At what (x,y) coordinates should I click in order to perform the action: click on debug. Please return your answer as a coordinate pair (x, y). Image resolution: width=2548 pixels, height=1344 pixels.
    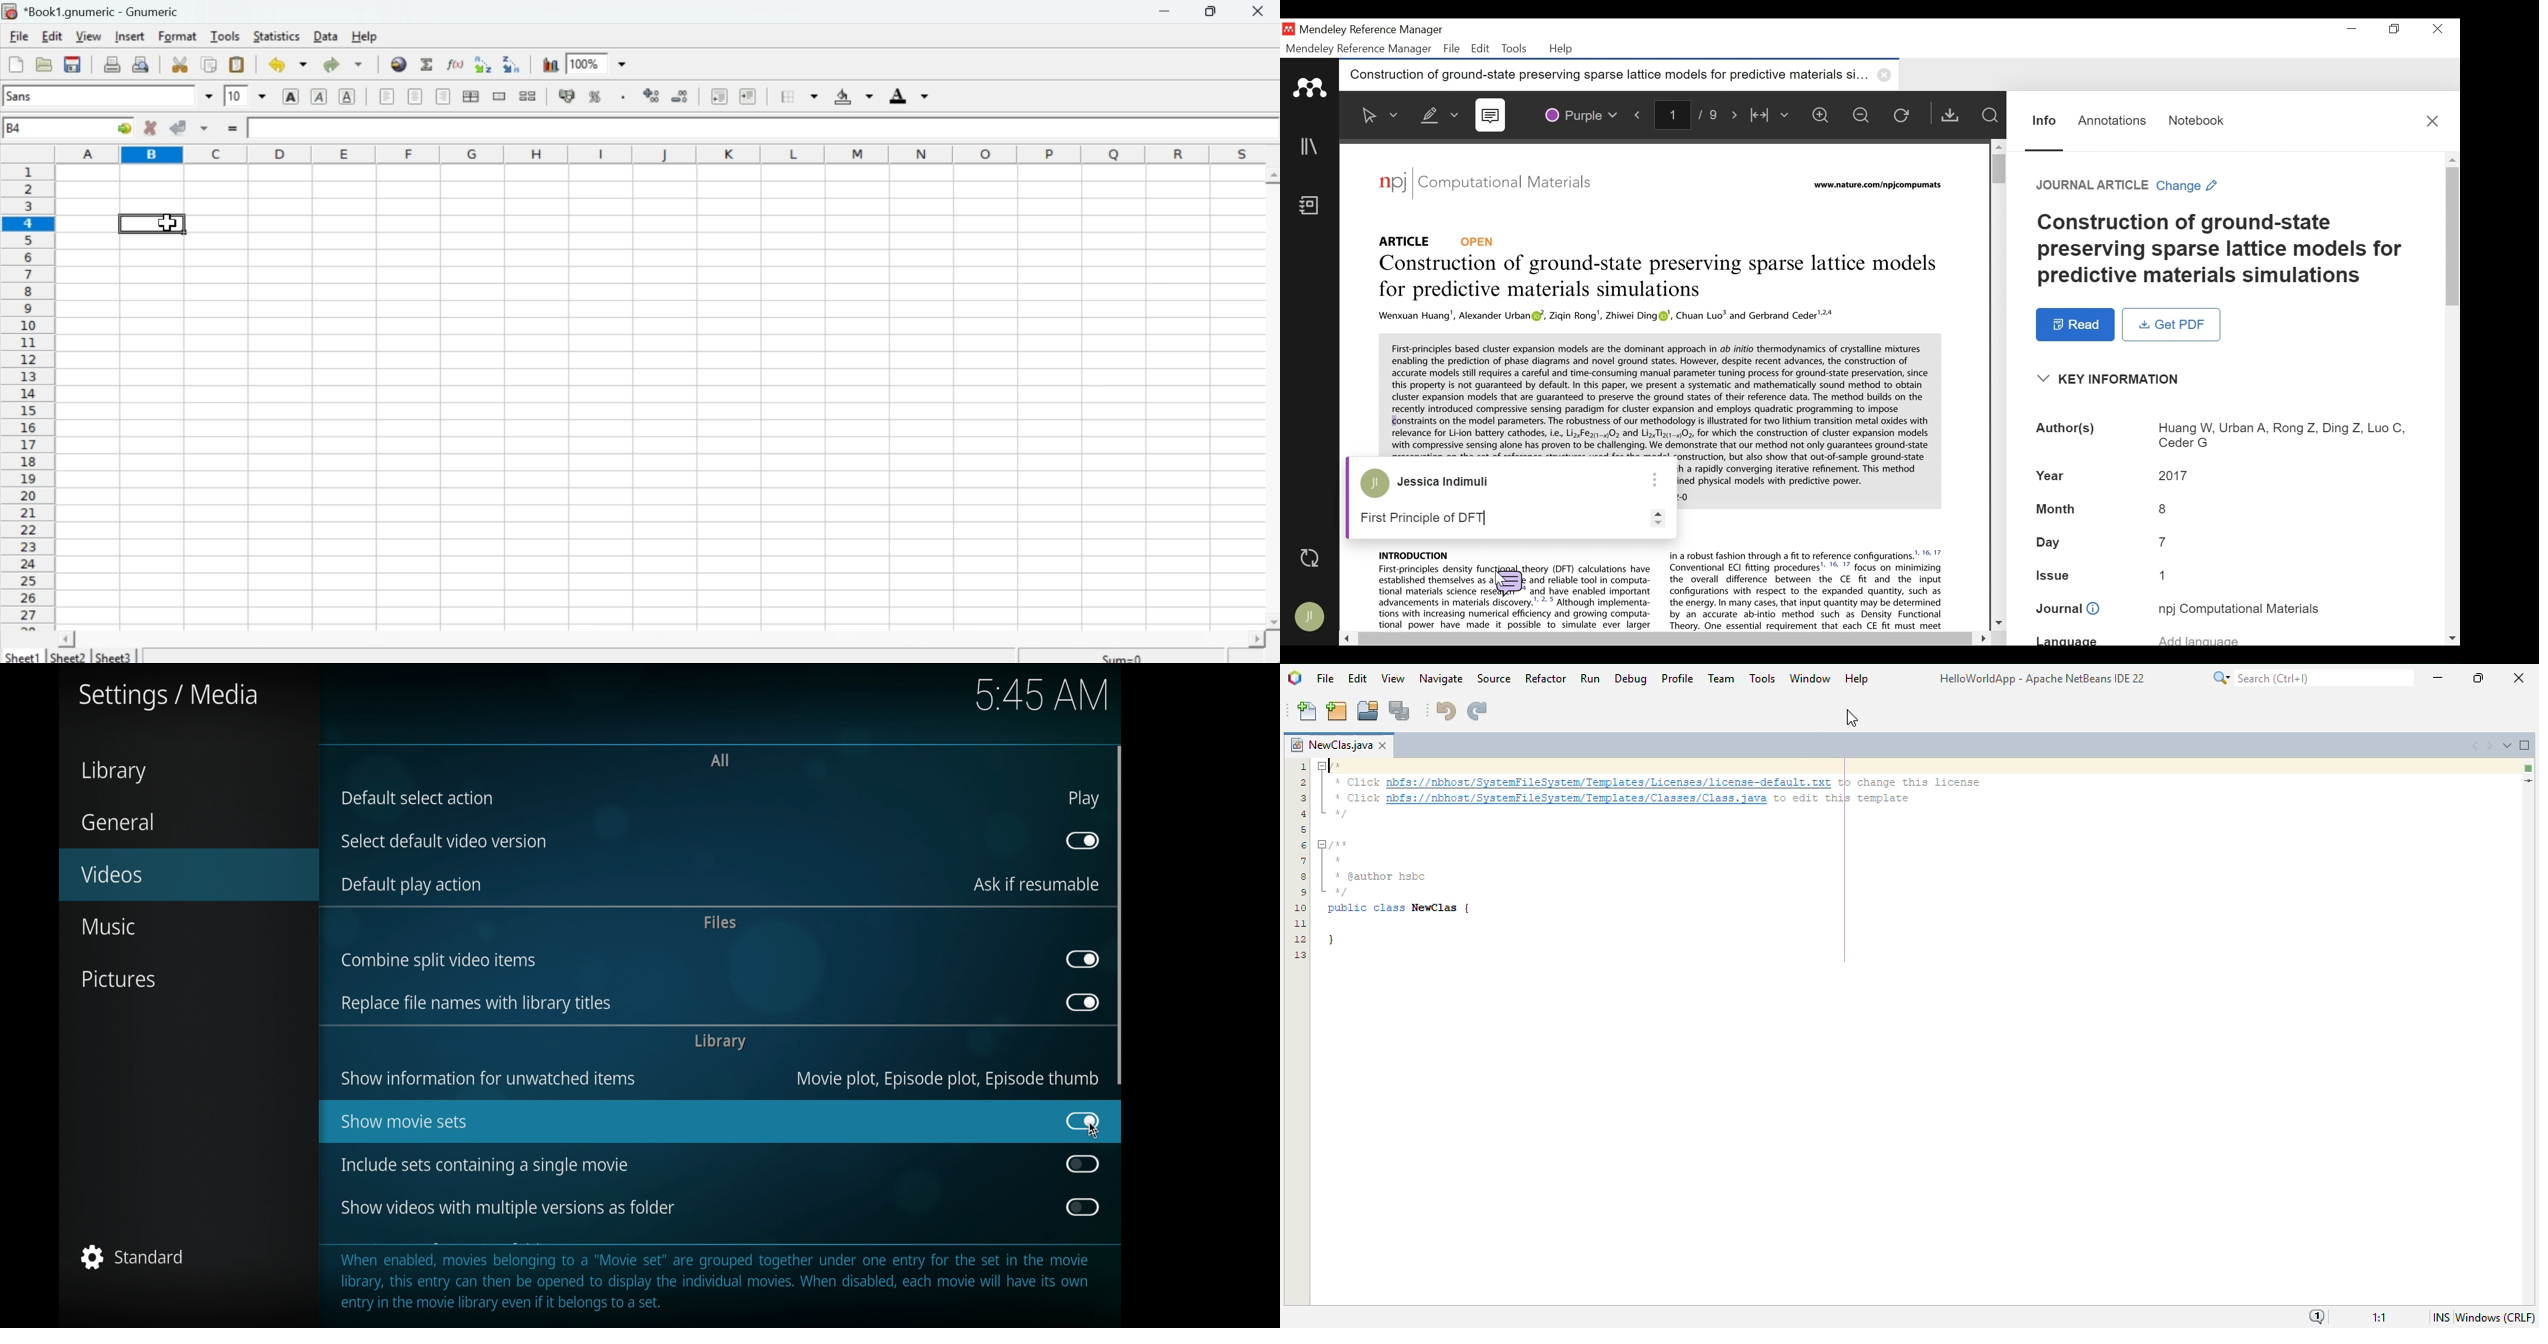
    Looking at the image, I should click on (1632, 678).